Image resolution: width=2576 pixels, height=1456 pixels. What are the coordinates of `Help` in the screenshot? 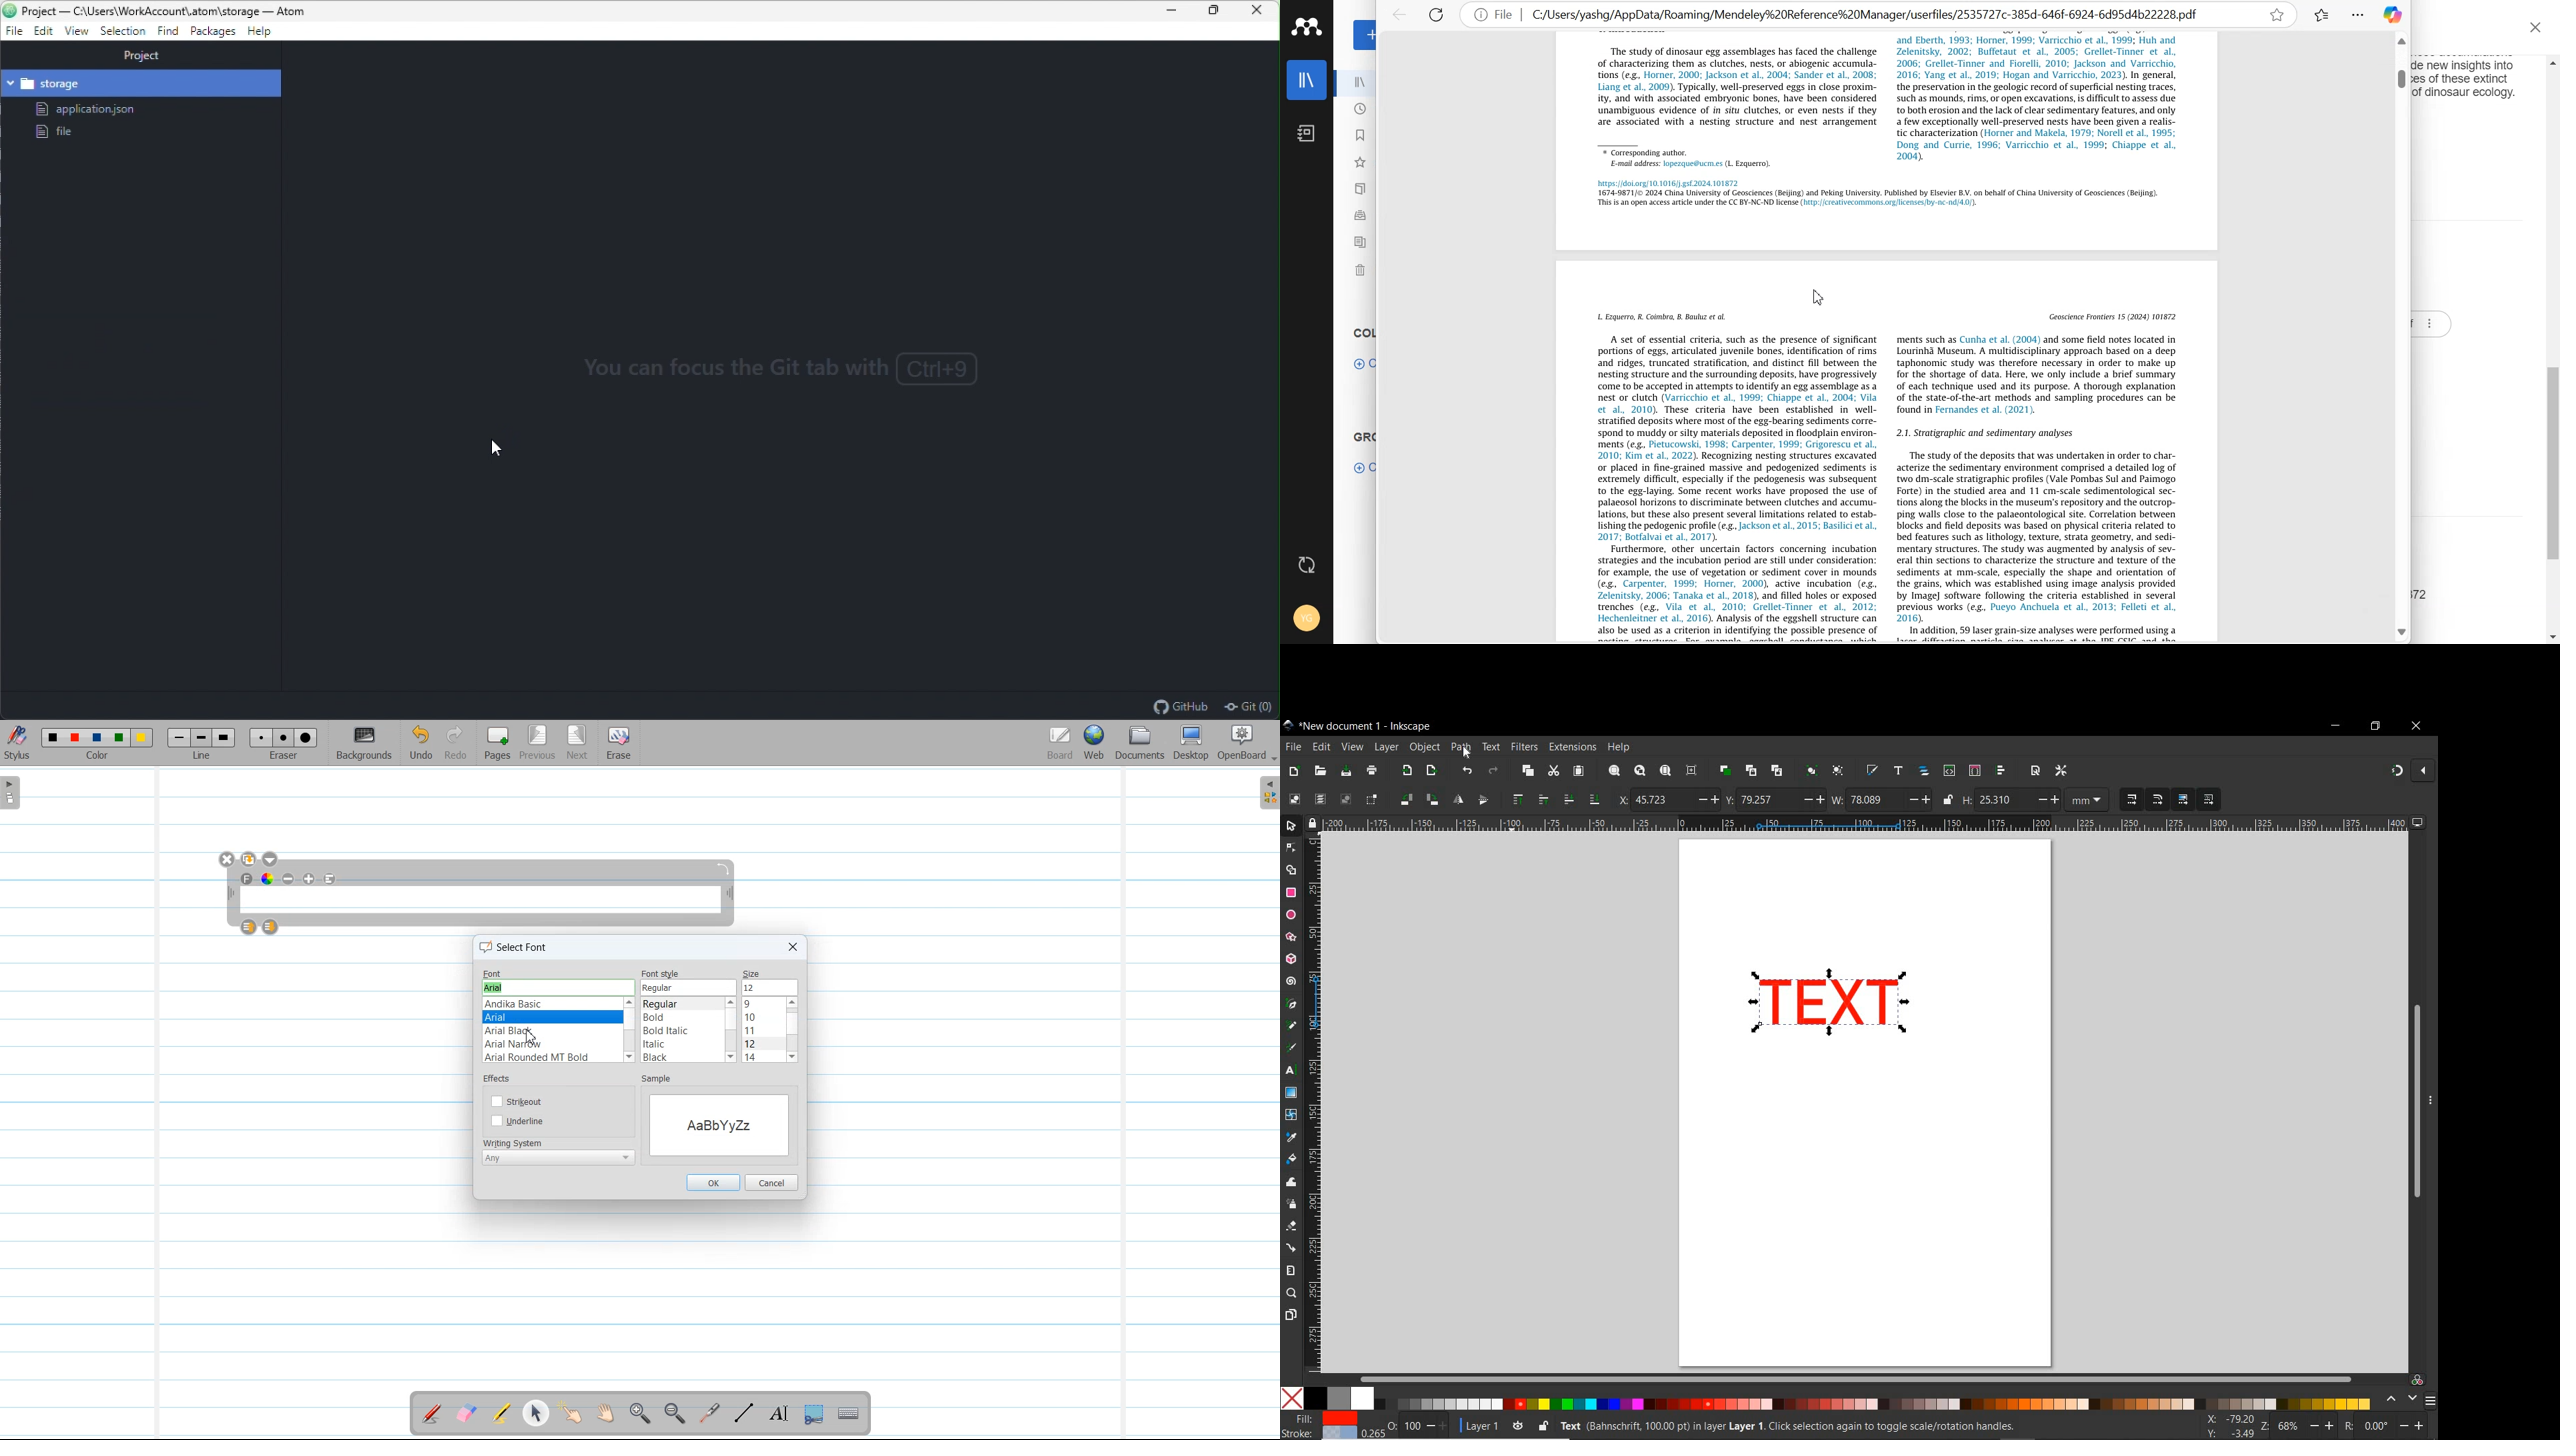 It's located at (264, 32).